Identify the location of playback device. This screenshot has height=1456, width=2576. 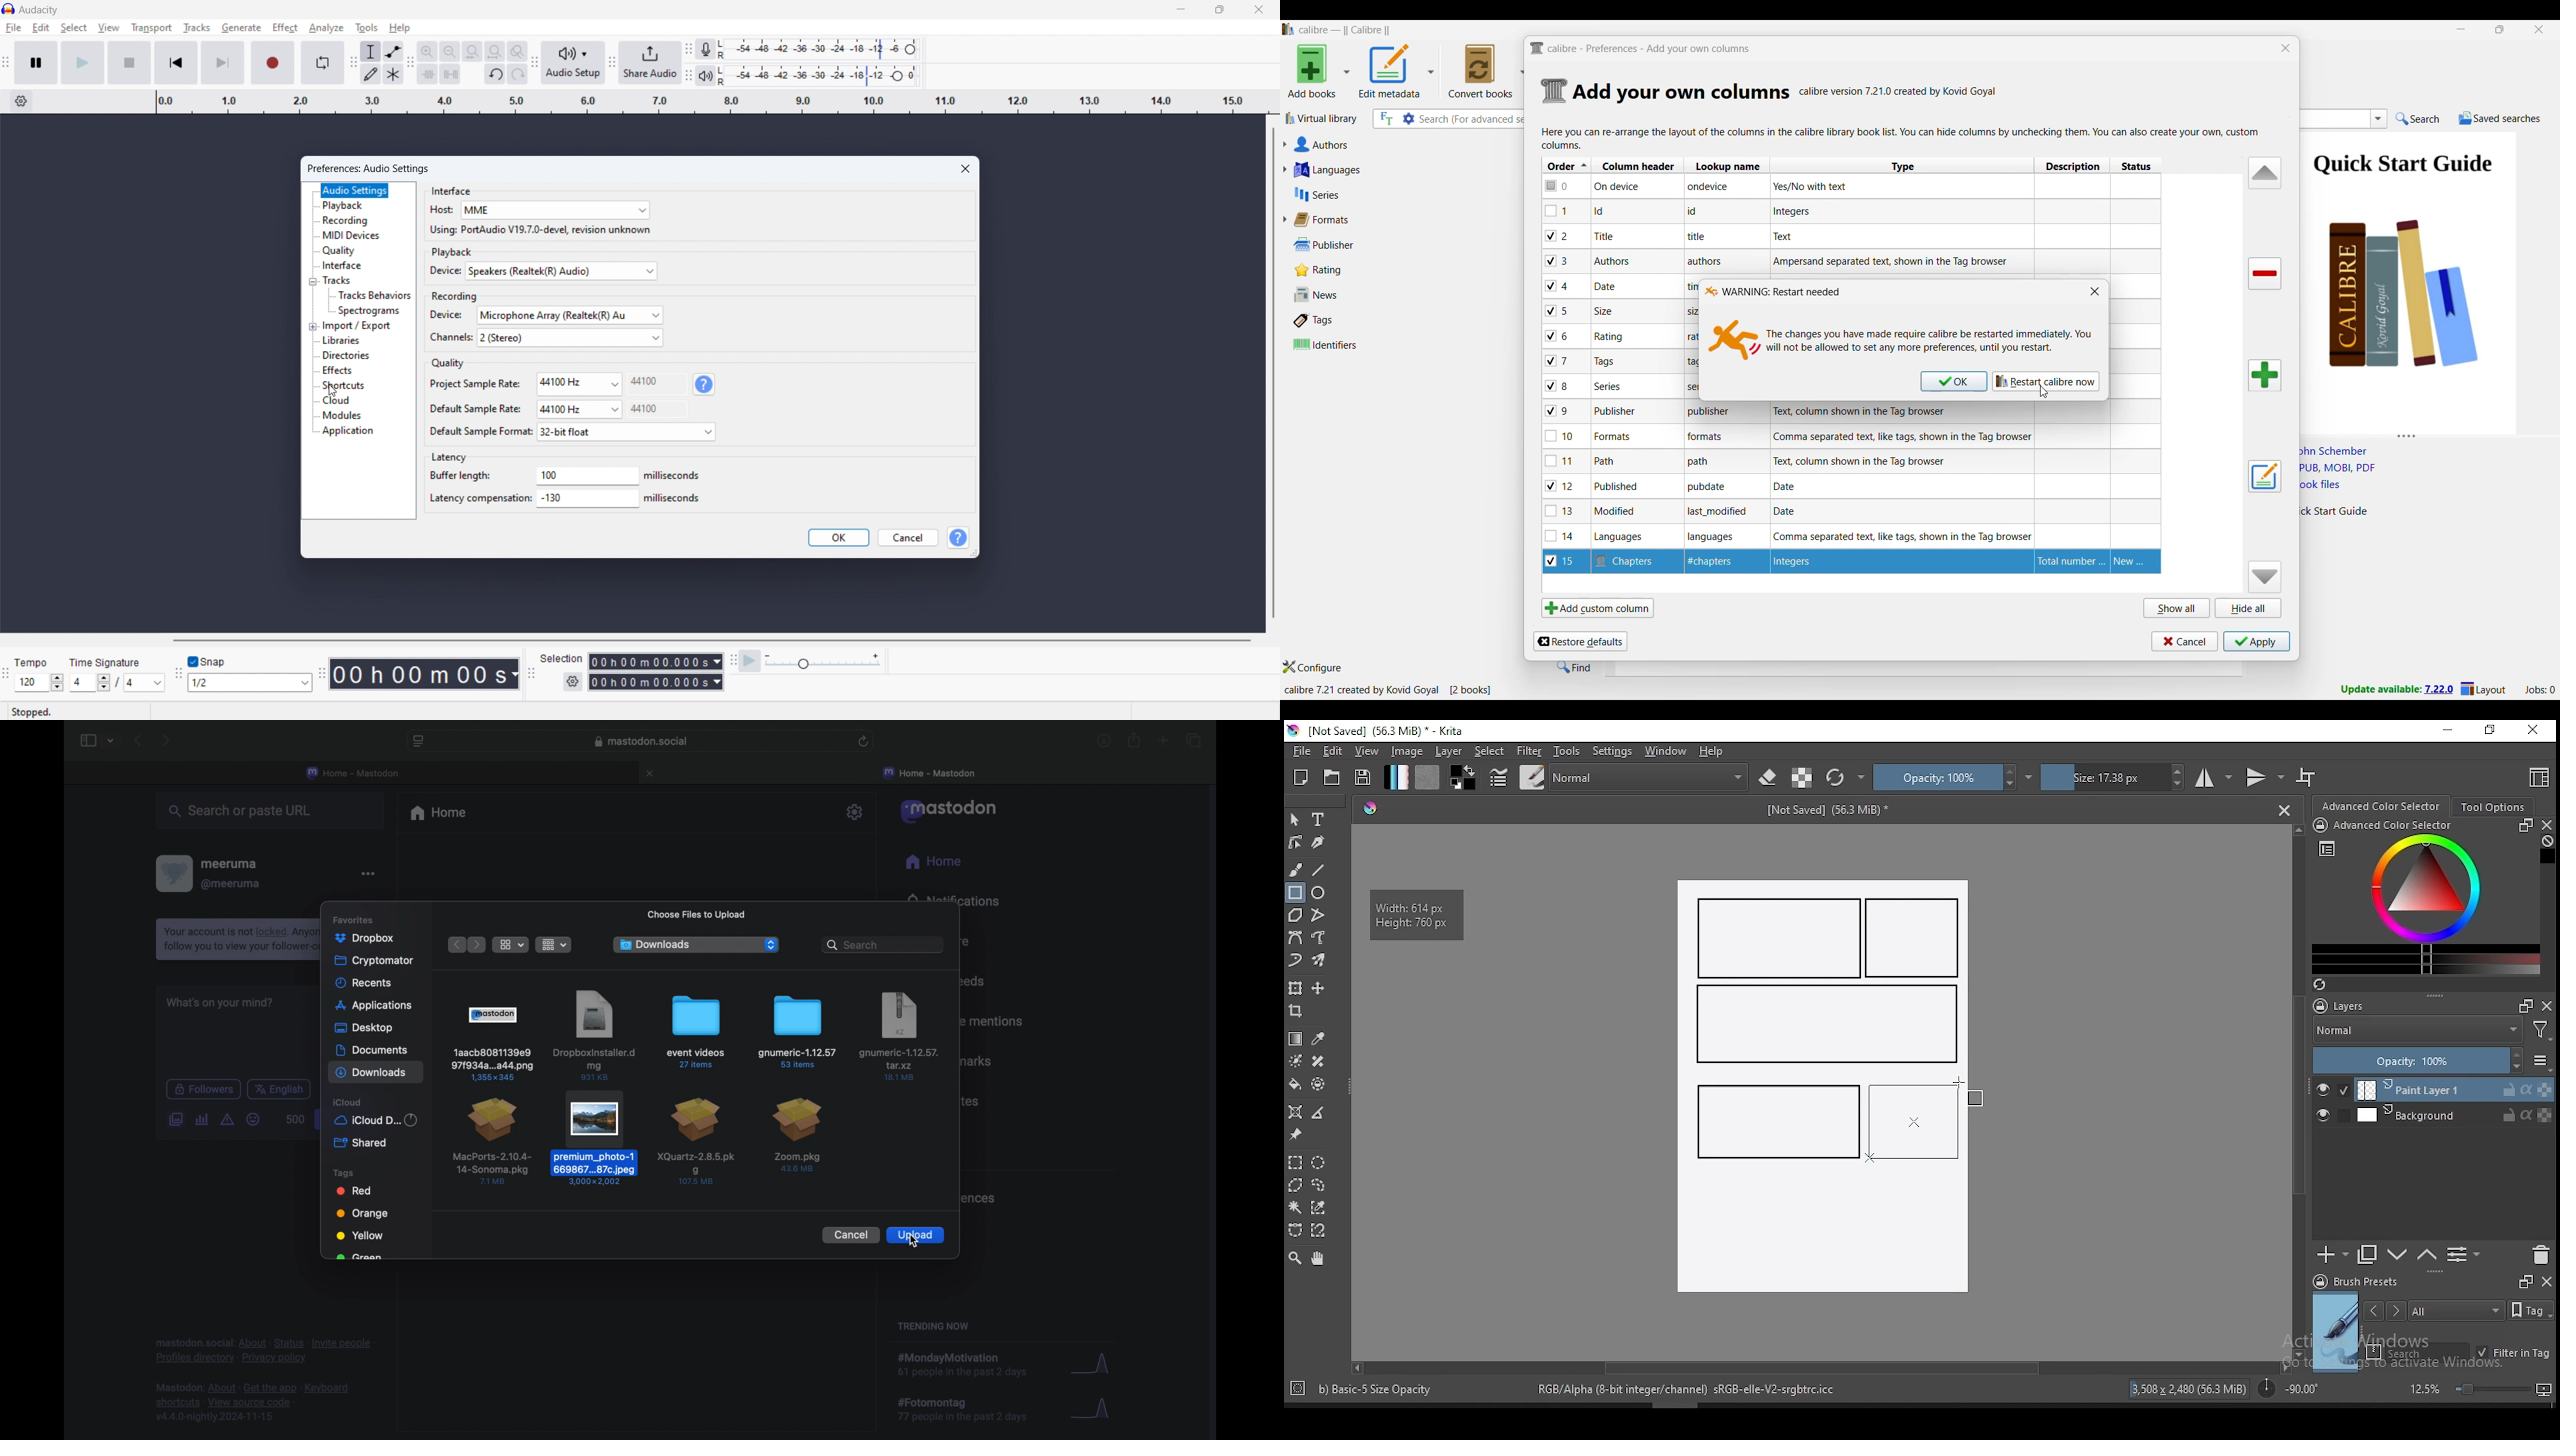
(561, 271).